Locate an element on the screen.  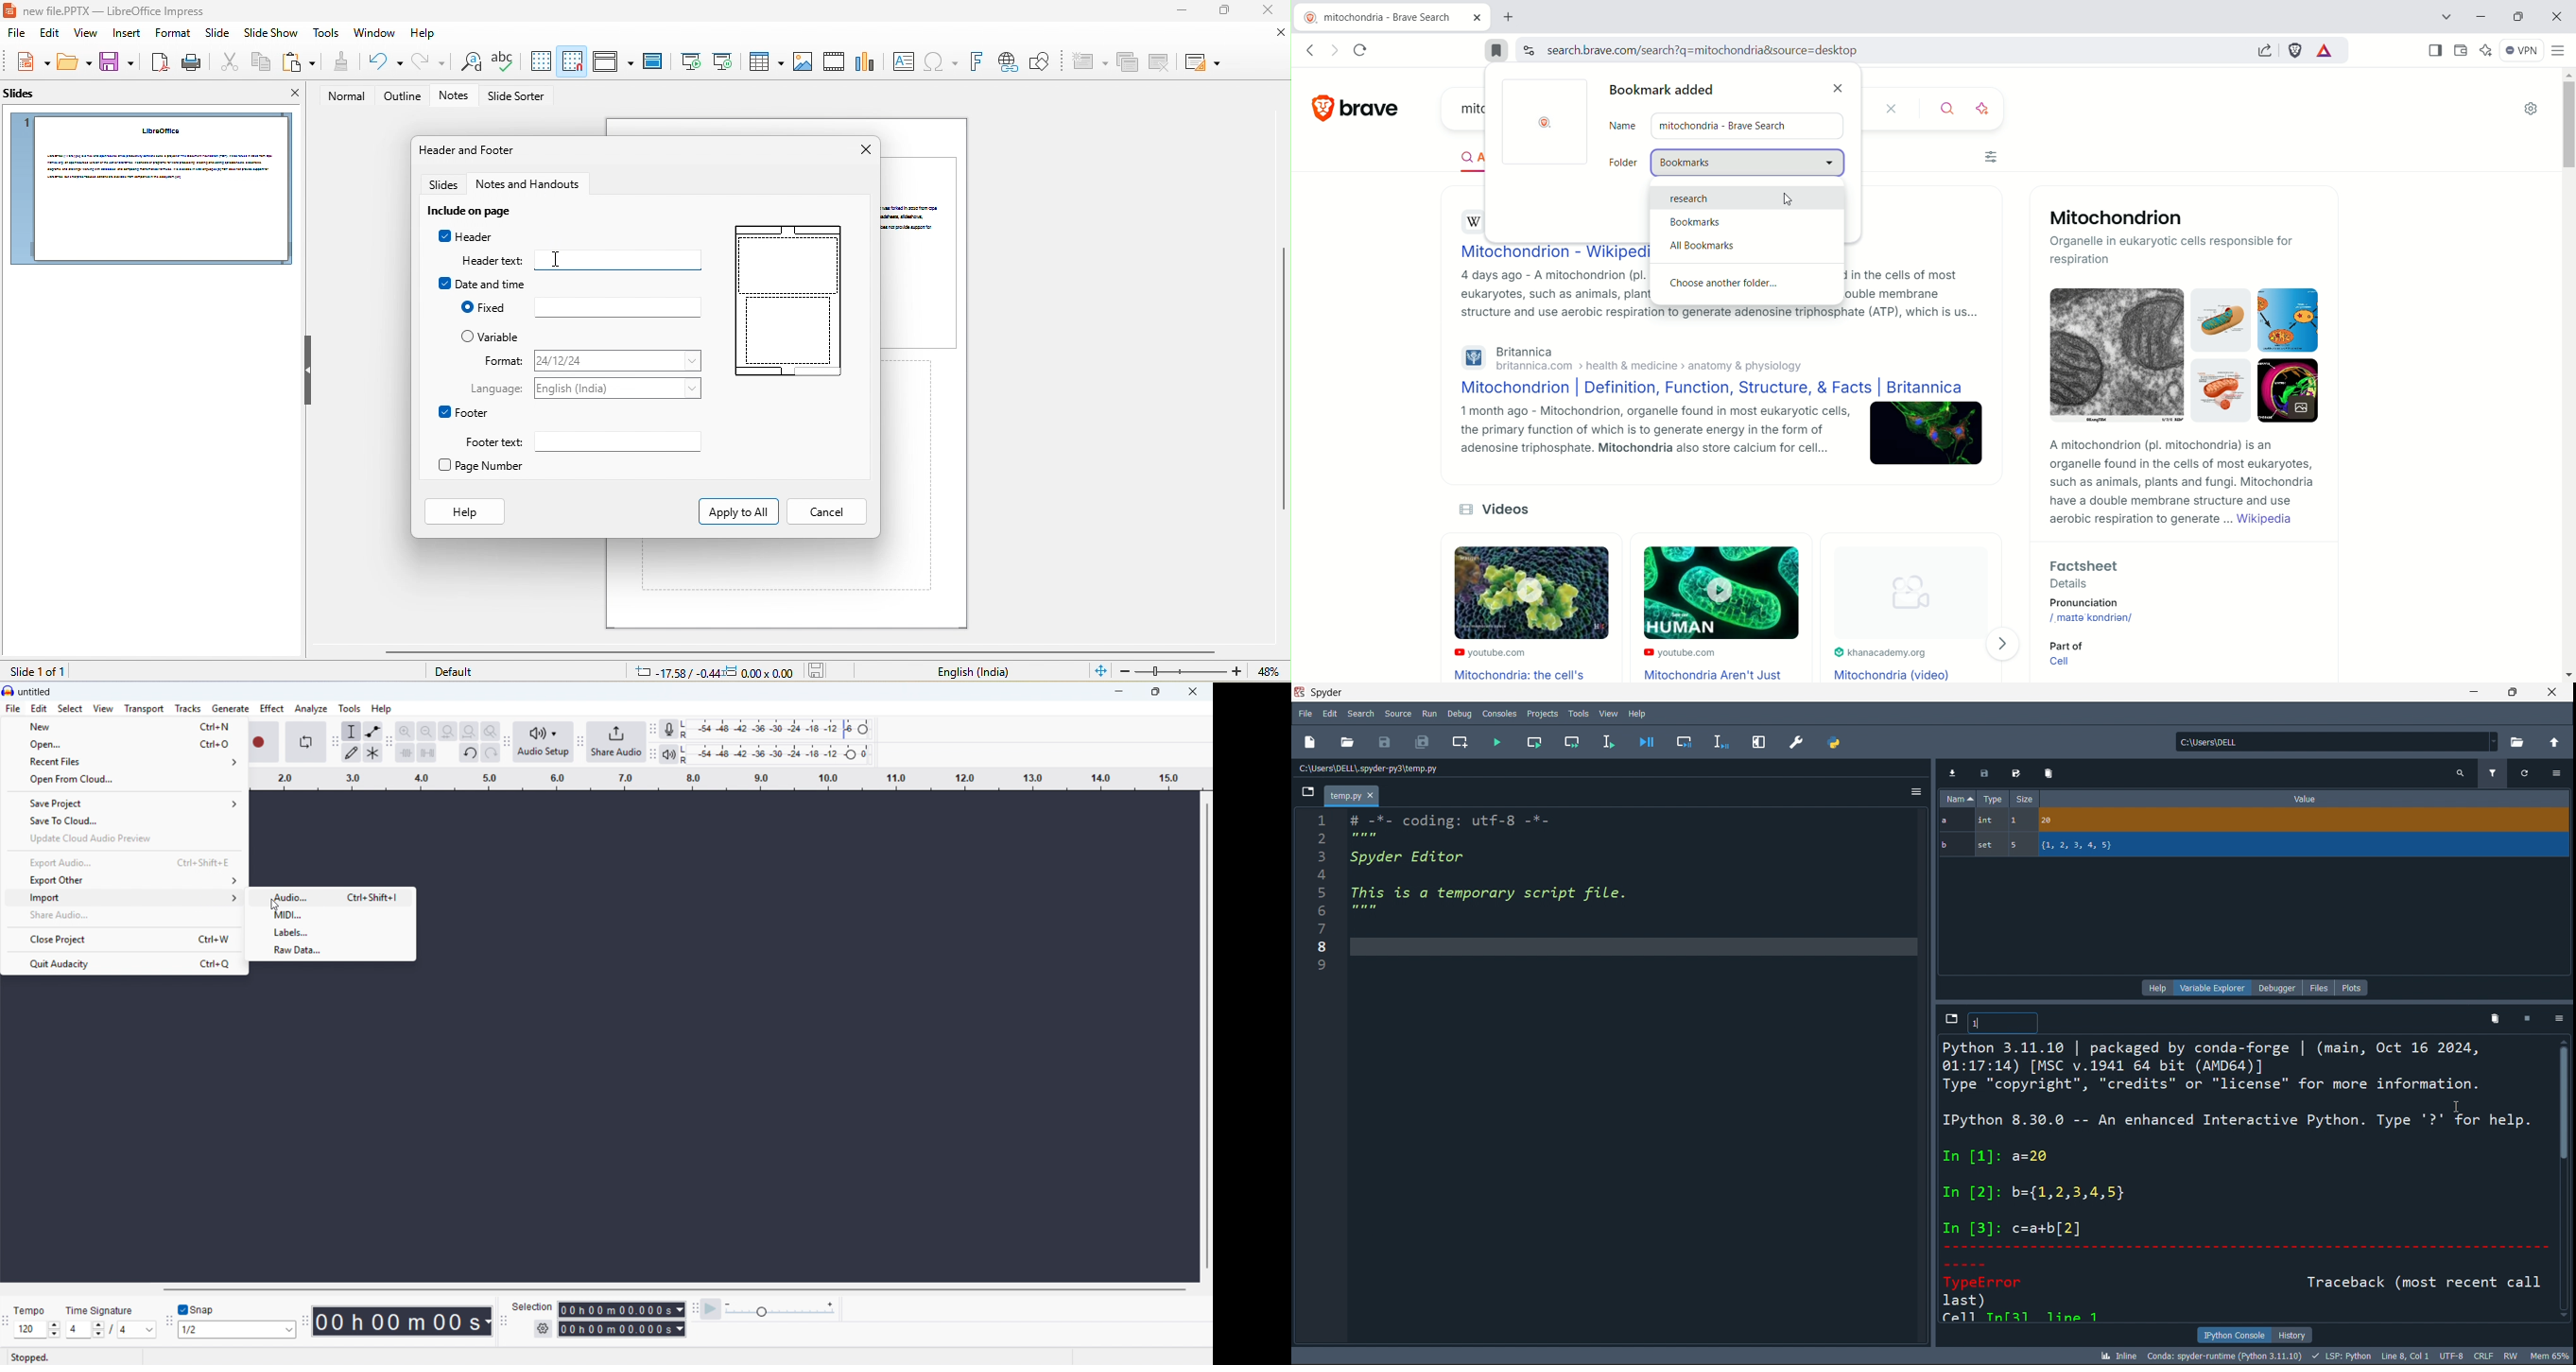
Midi  is located at coordinates (331, 914).